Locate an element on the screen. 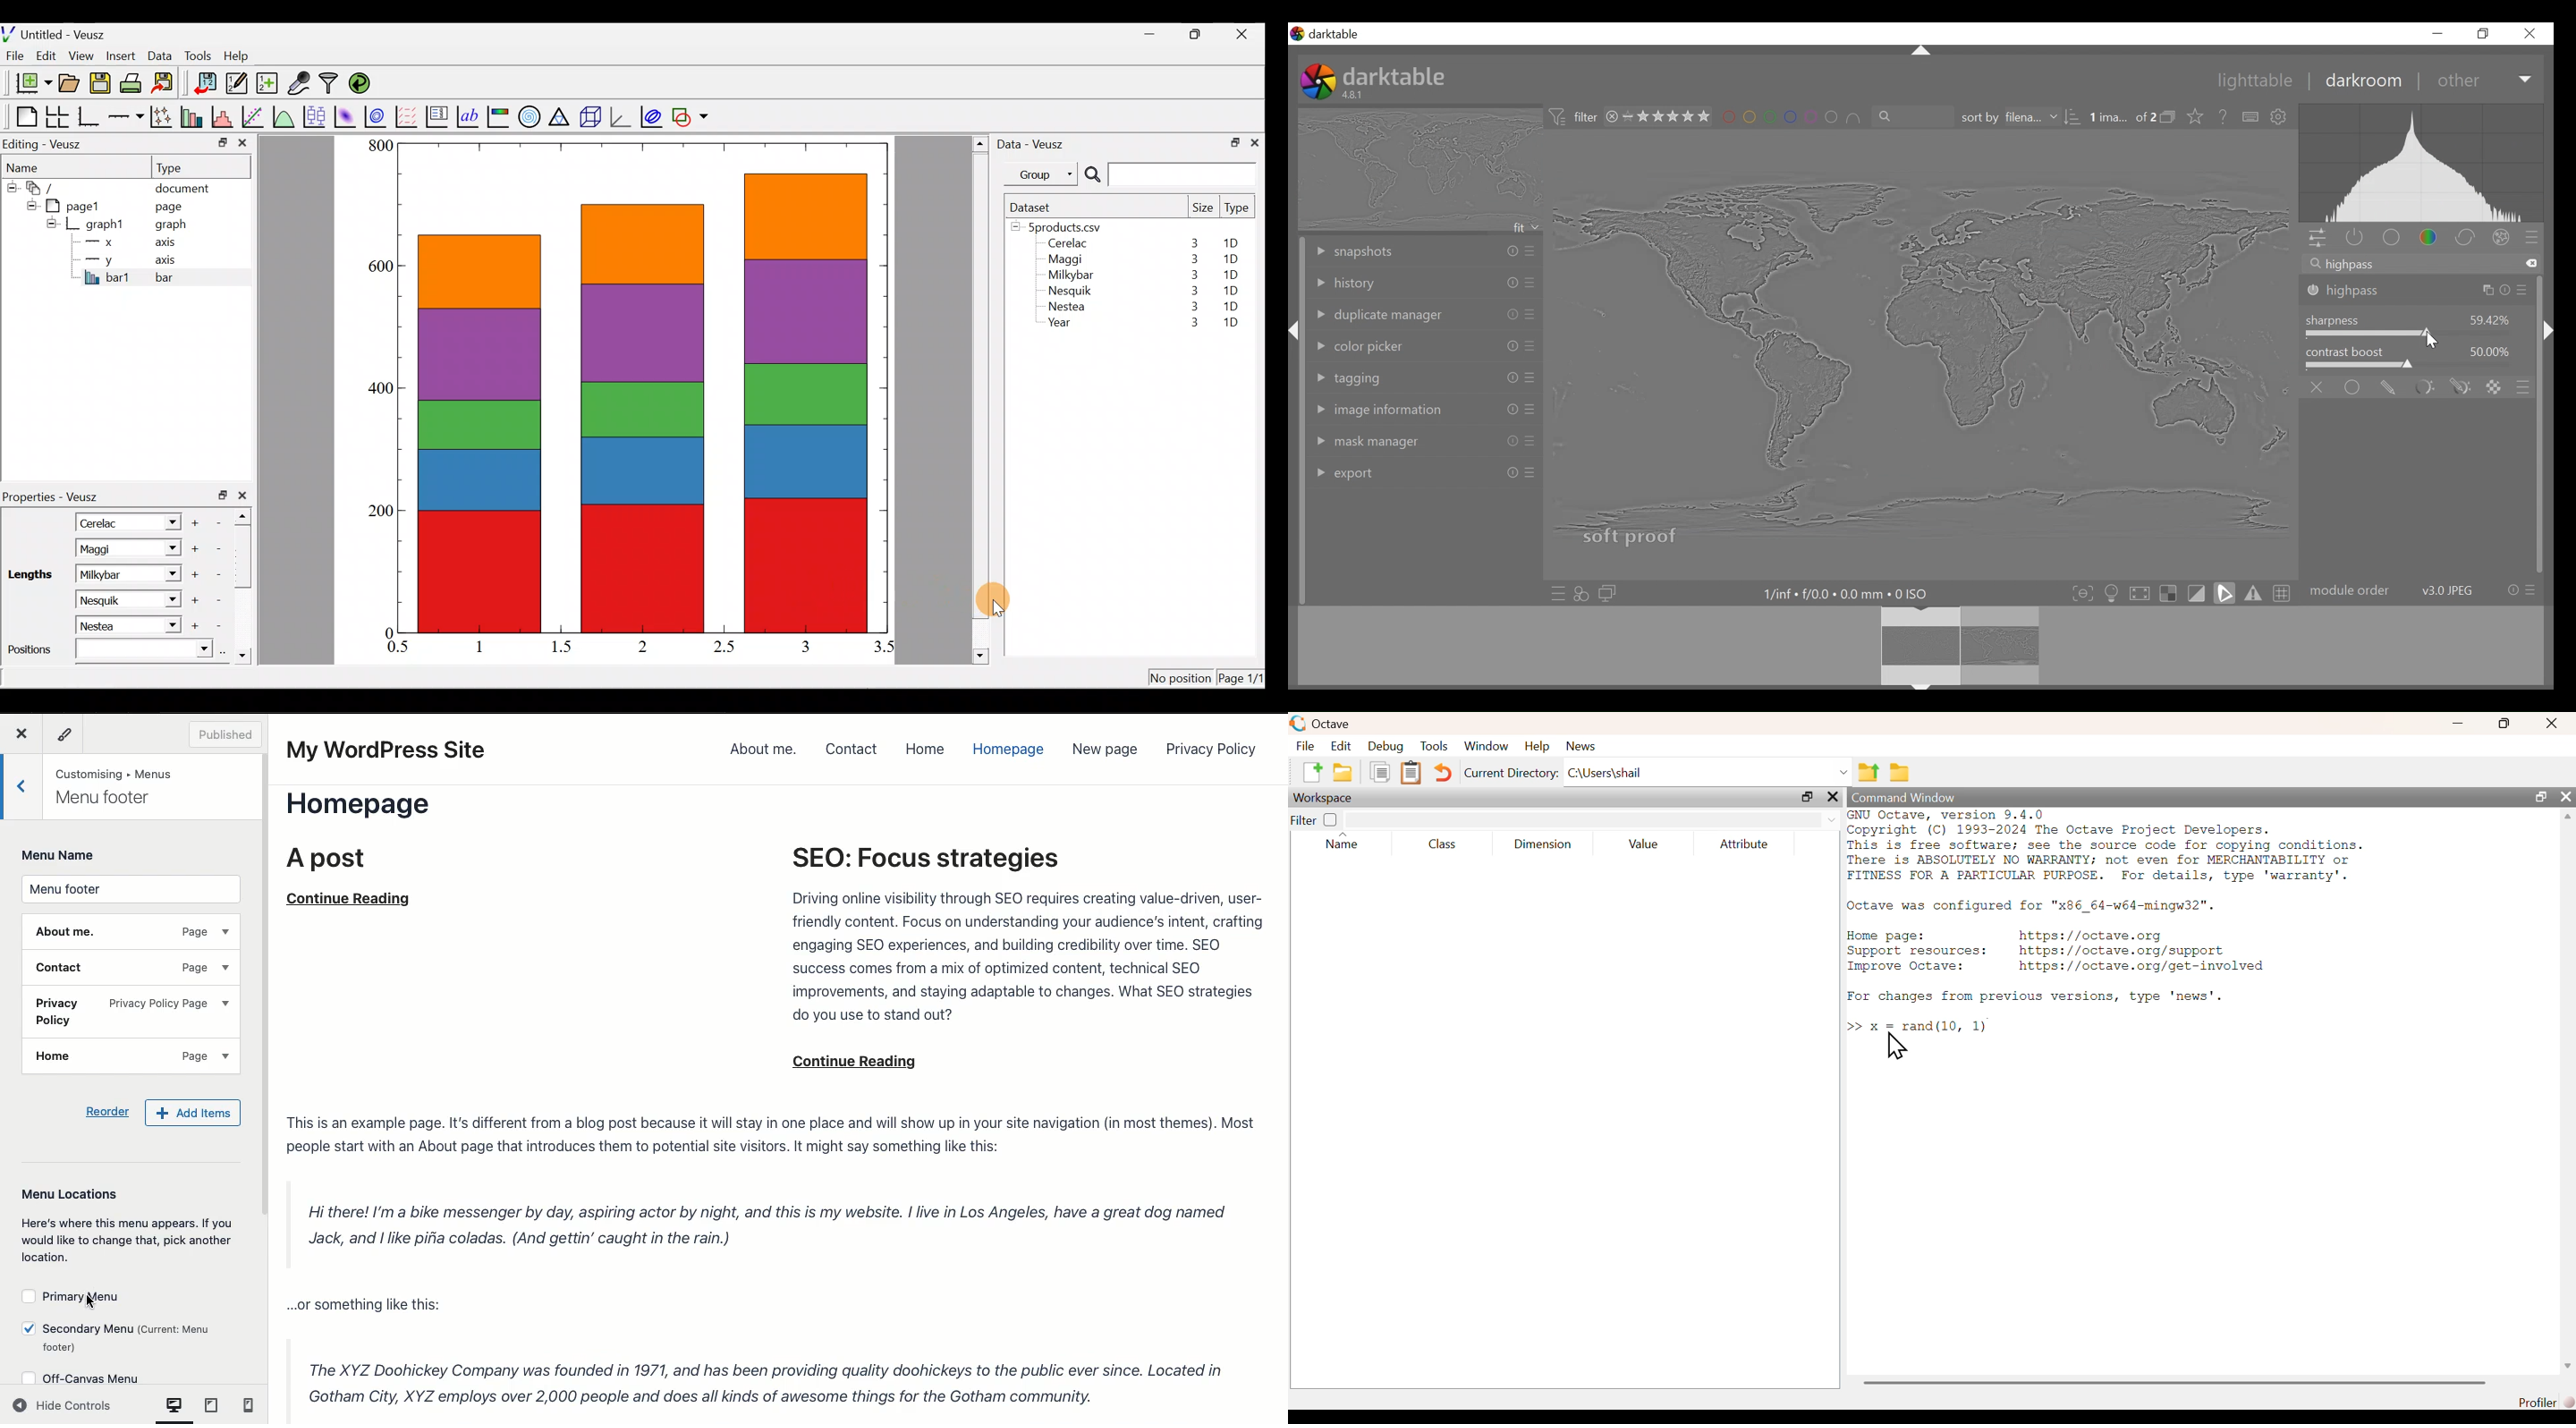  Plot a 2d dataset as contours is located at coordinates (378, 116).